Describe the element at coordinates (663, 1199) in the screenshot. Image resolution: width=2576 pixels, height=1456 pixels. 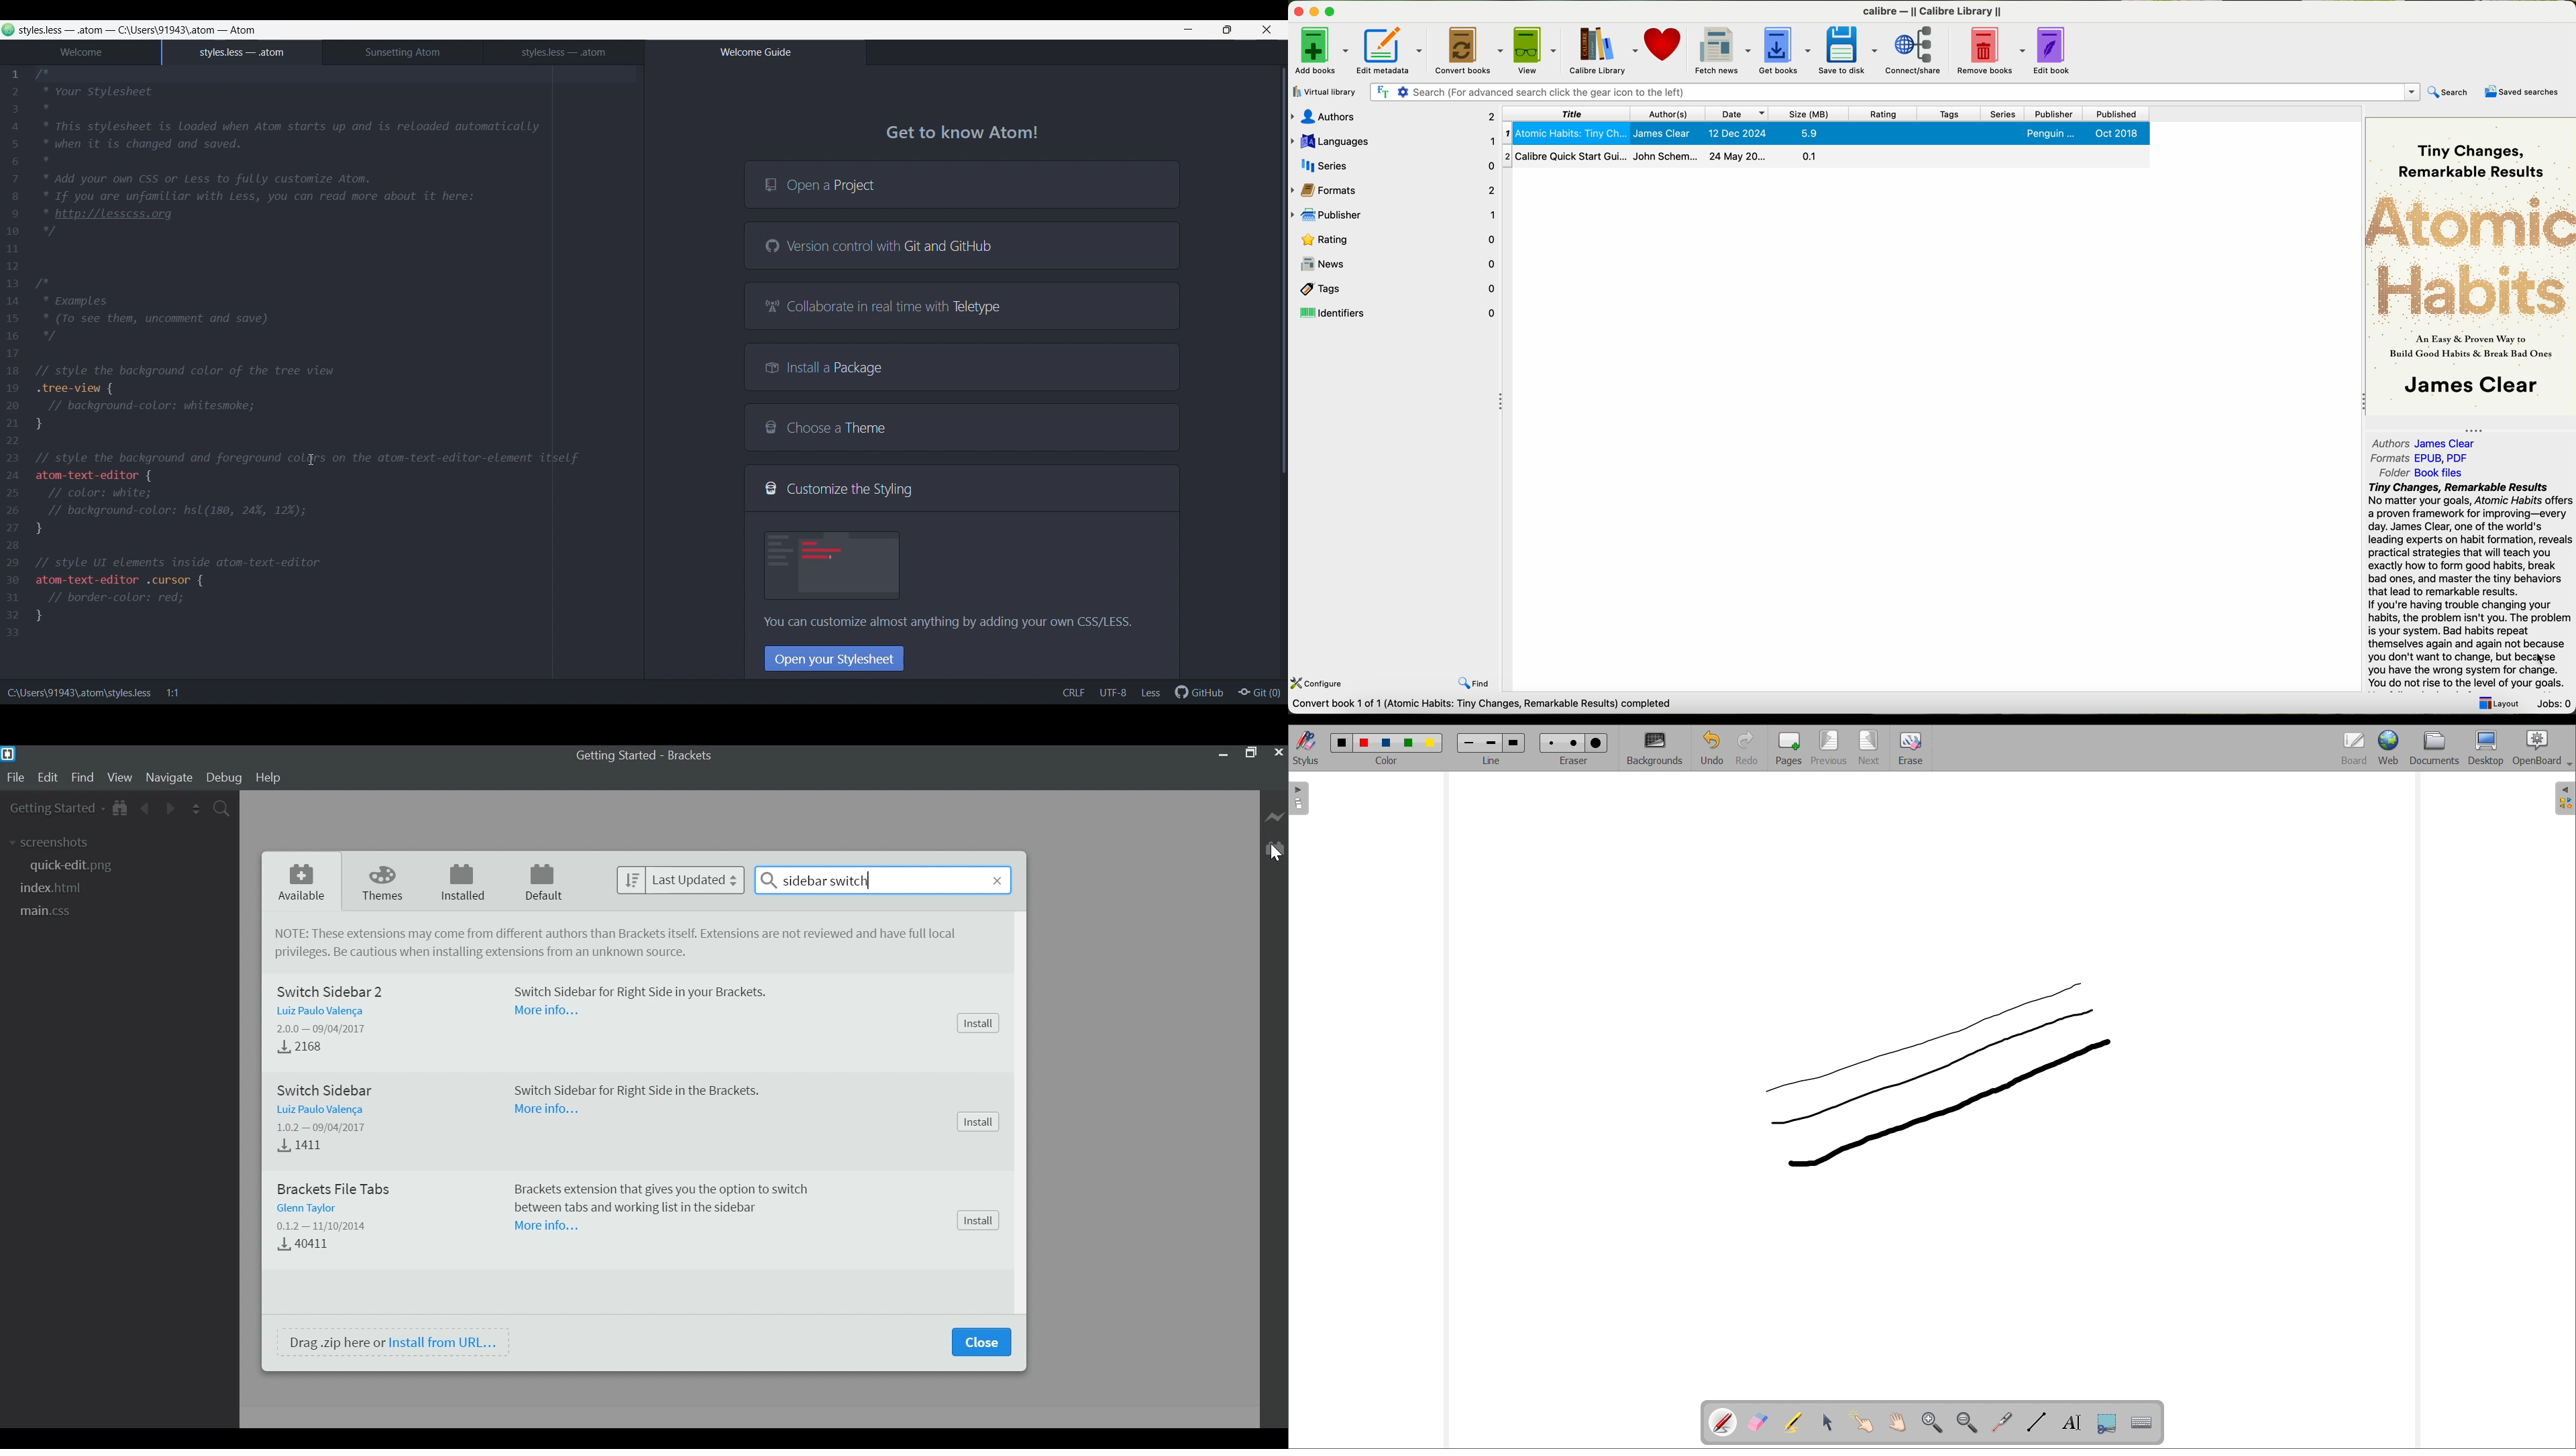
I see `Brackets extension tat gives you the option to switch between tabs and working list in the sidebar` at that location.